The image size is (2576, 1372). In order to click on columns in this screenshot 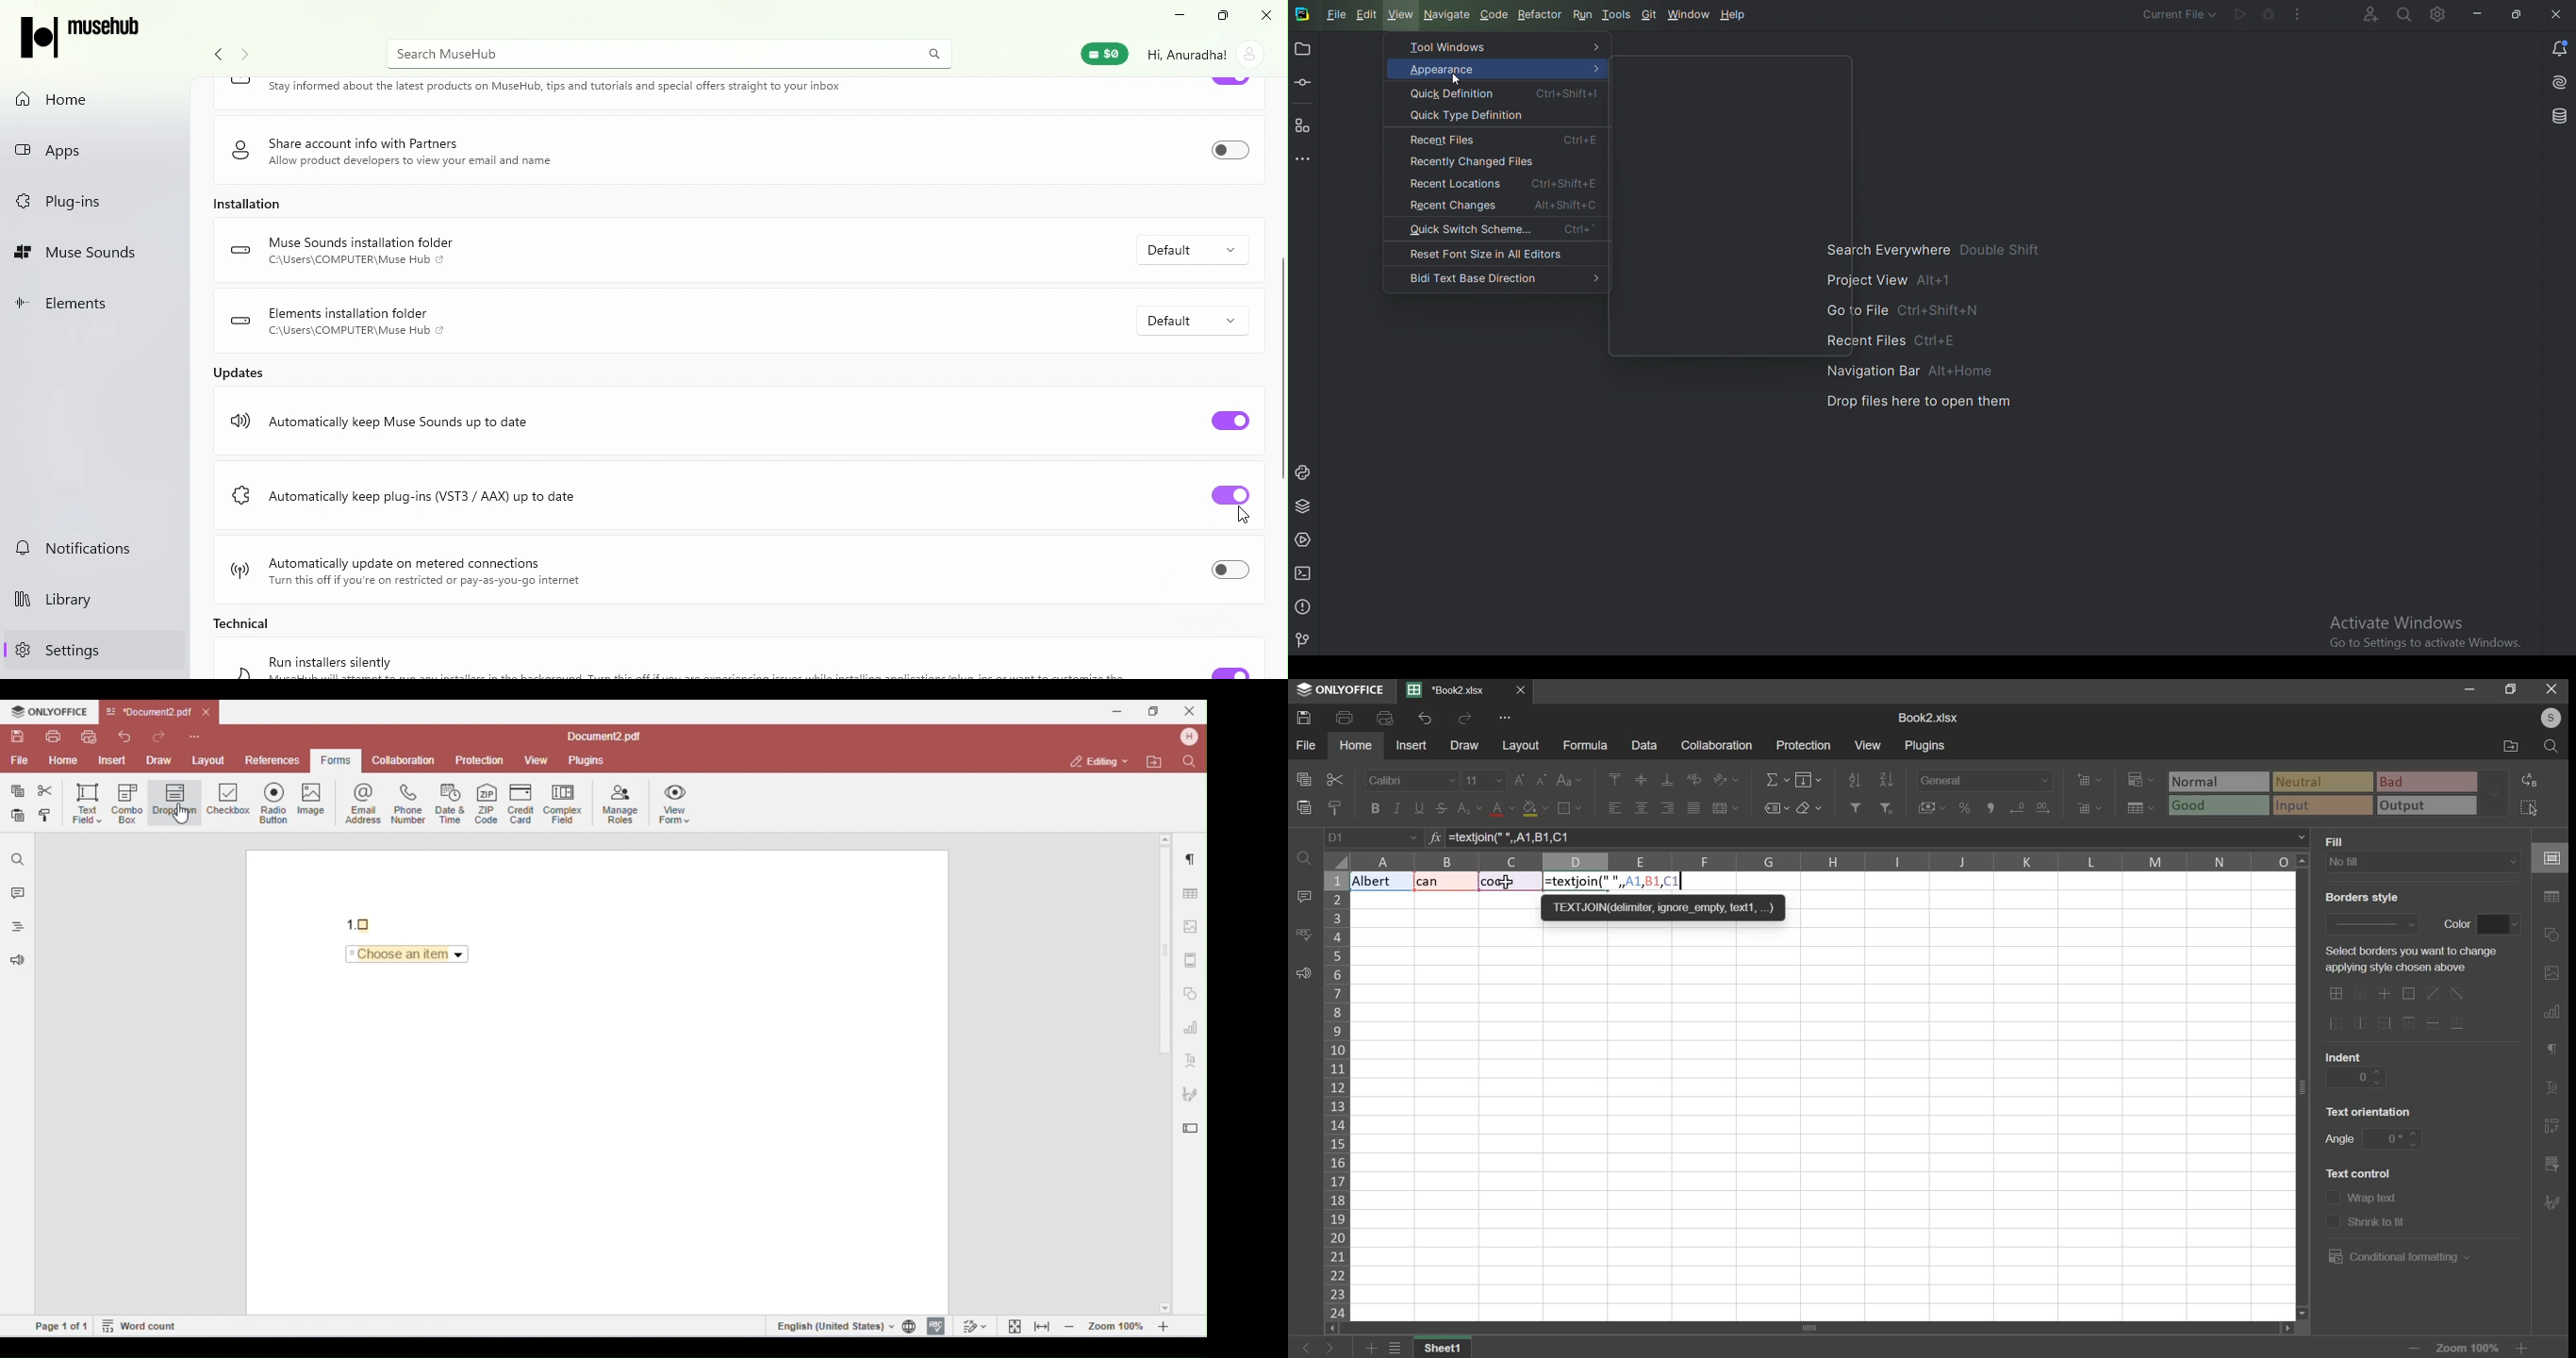, I will do `click(1824, 862)`.